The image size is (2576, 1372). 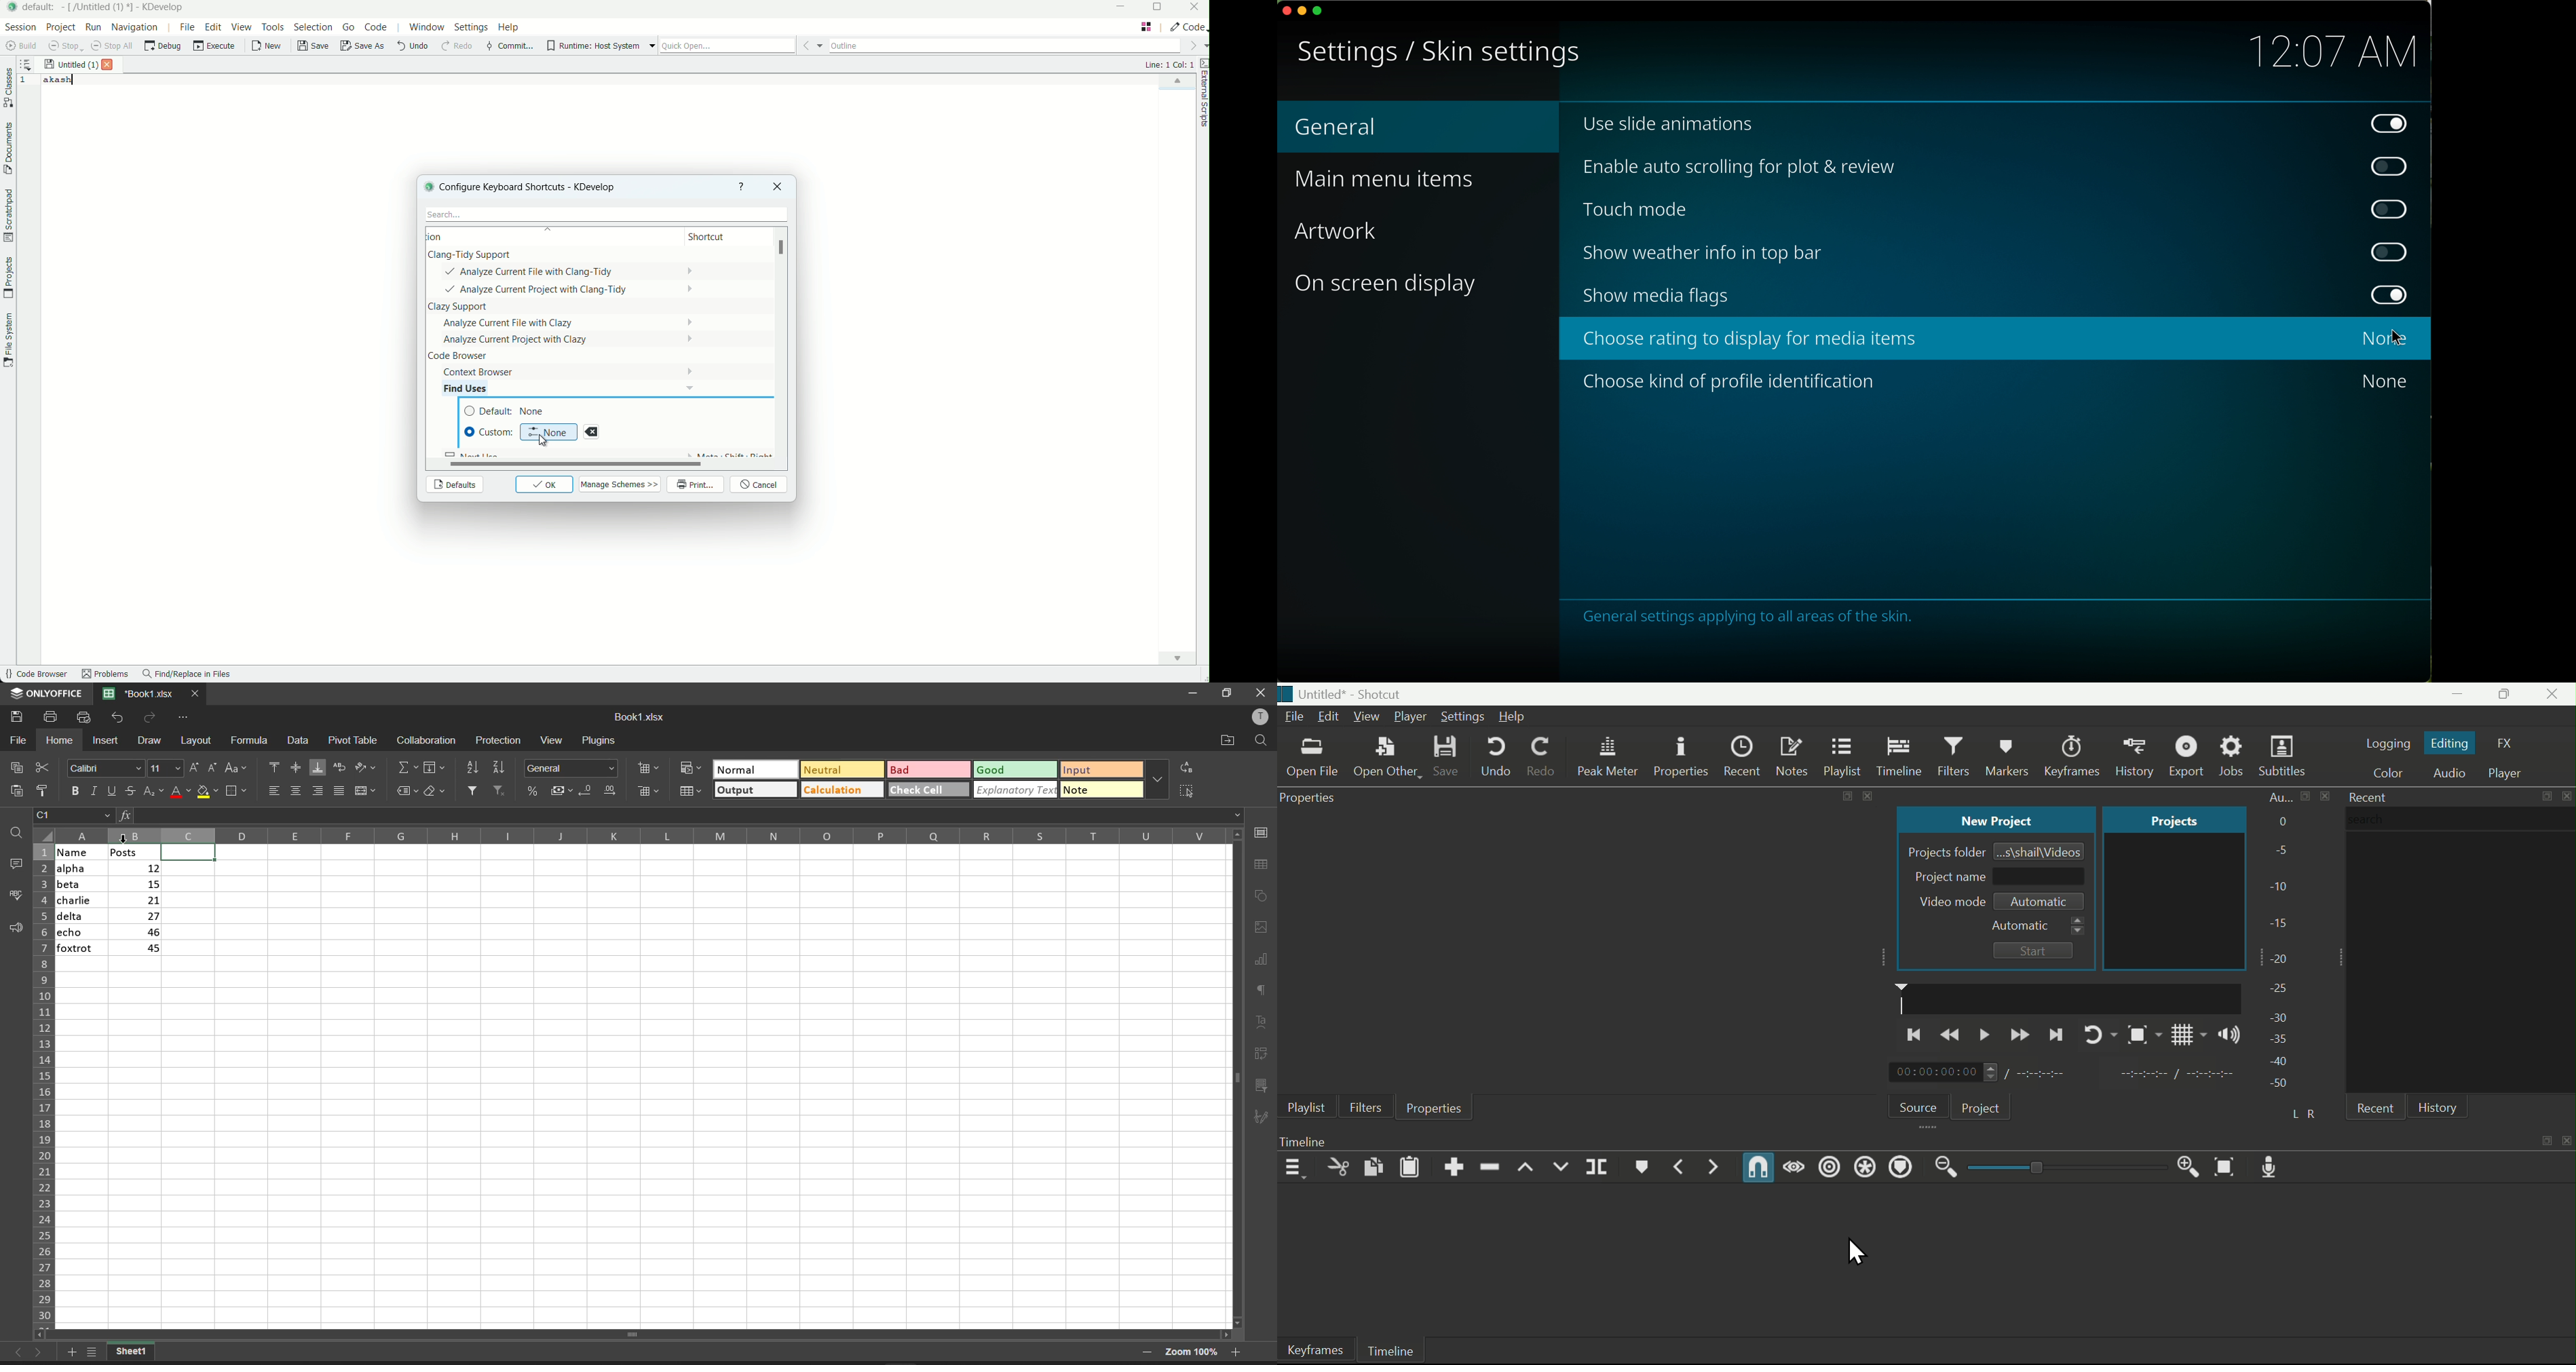 I want to click on align center, so click(x=295, y=792).